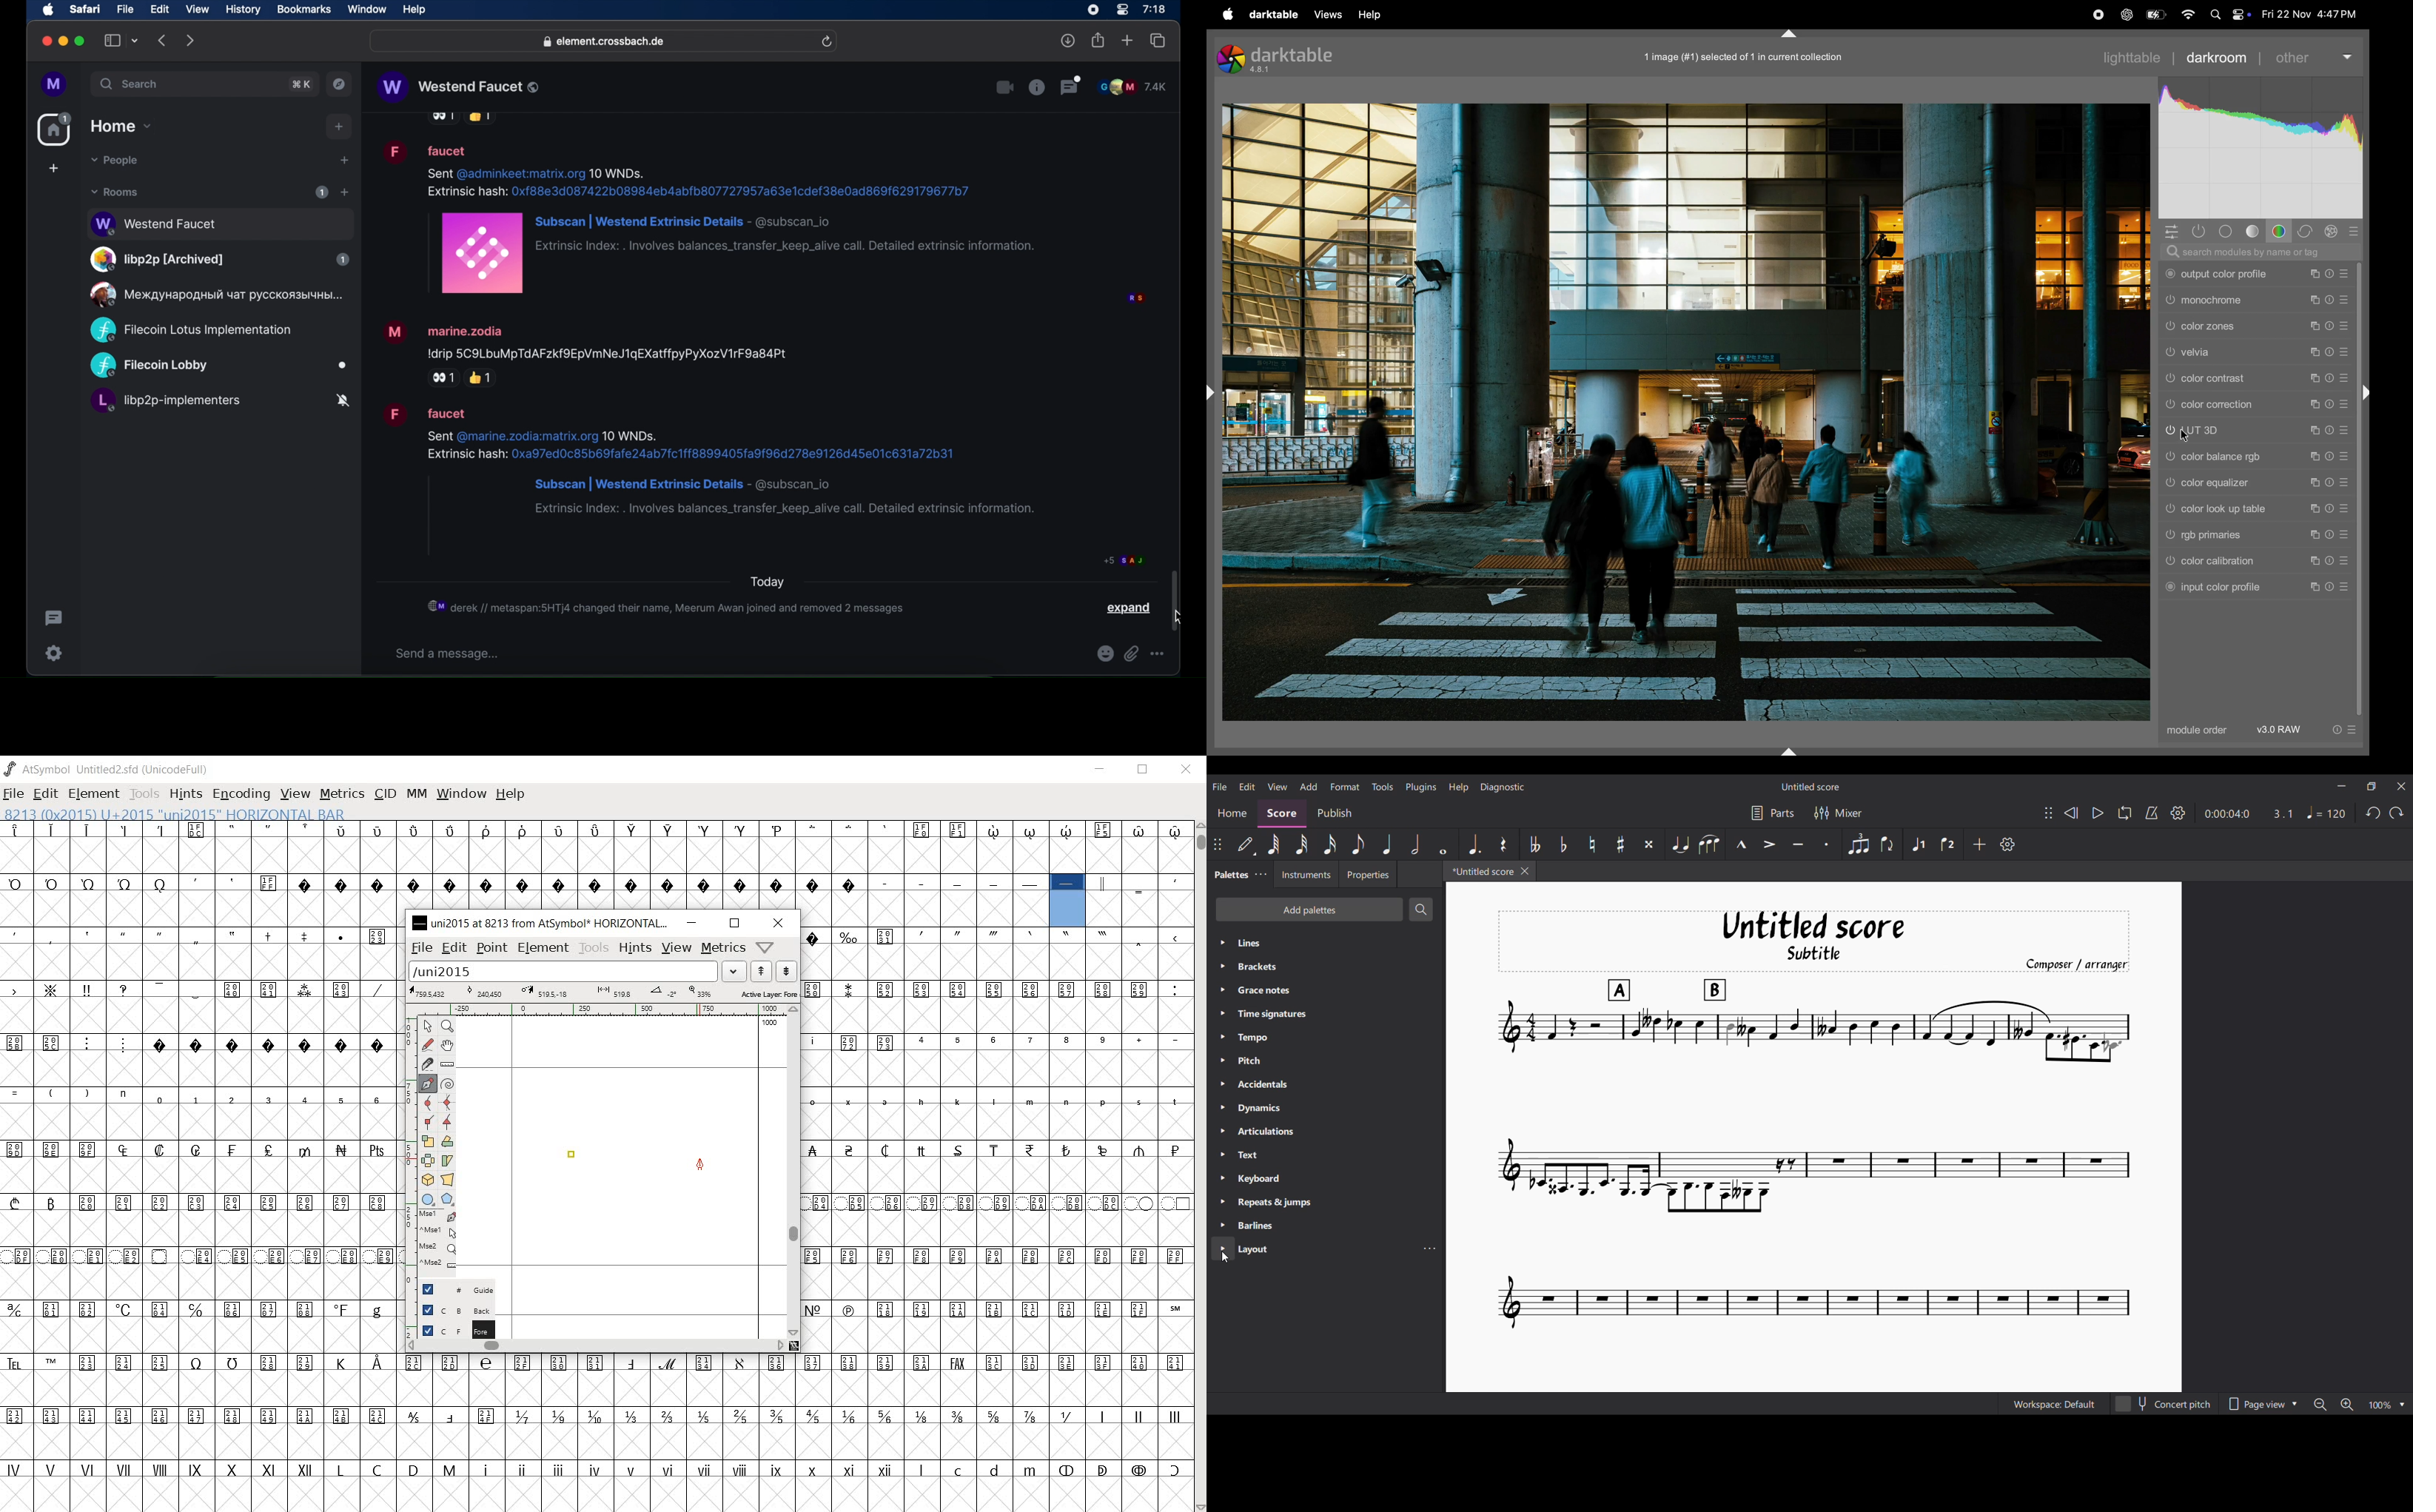 The height and width of the screenshot is (1512, 2436). Describe the element at coordinates (163, 40) in the screenshot. I see `backward` at that location.